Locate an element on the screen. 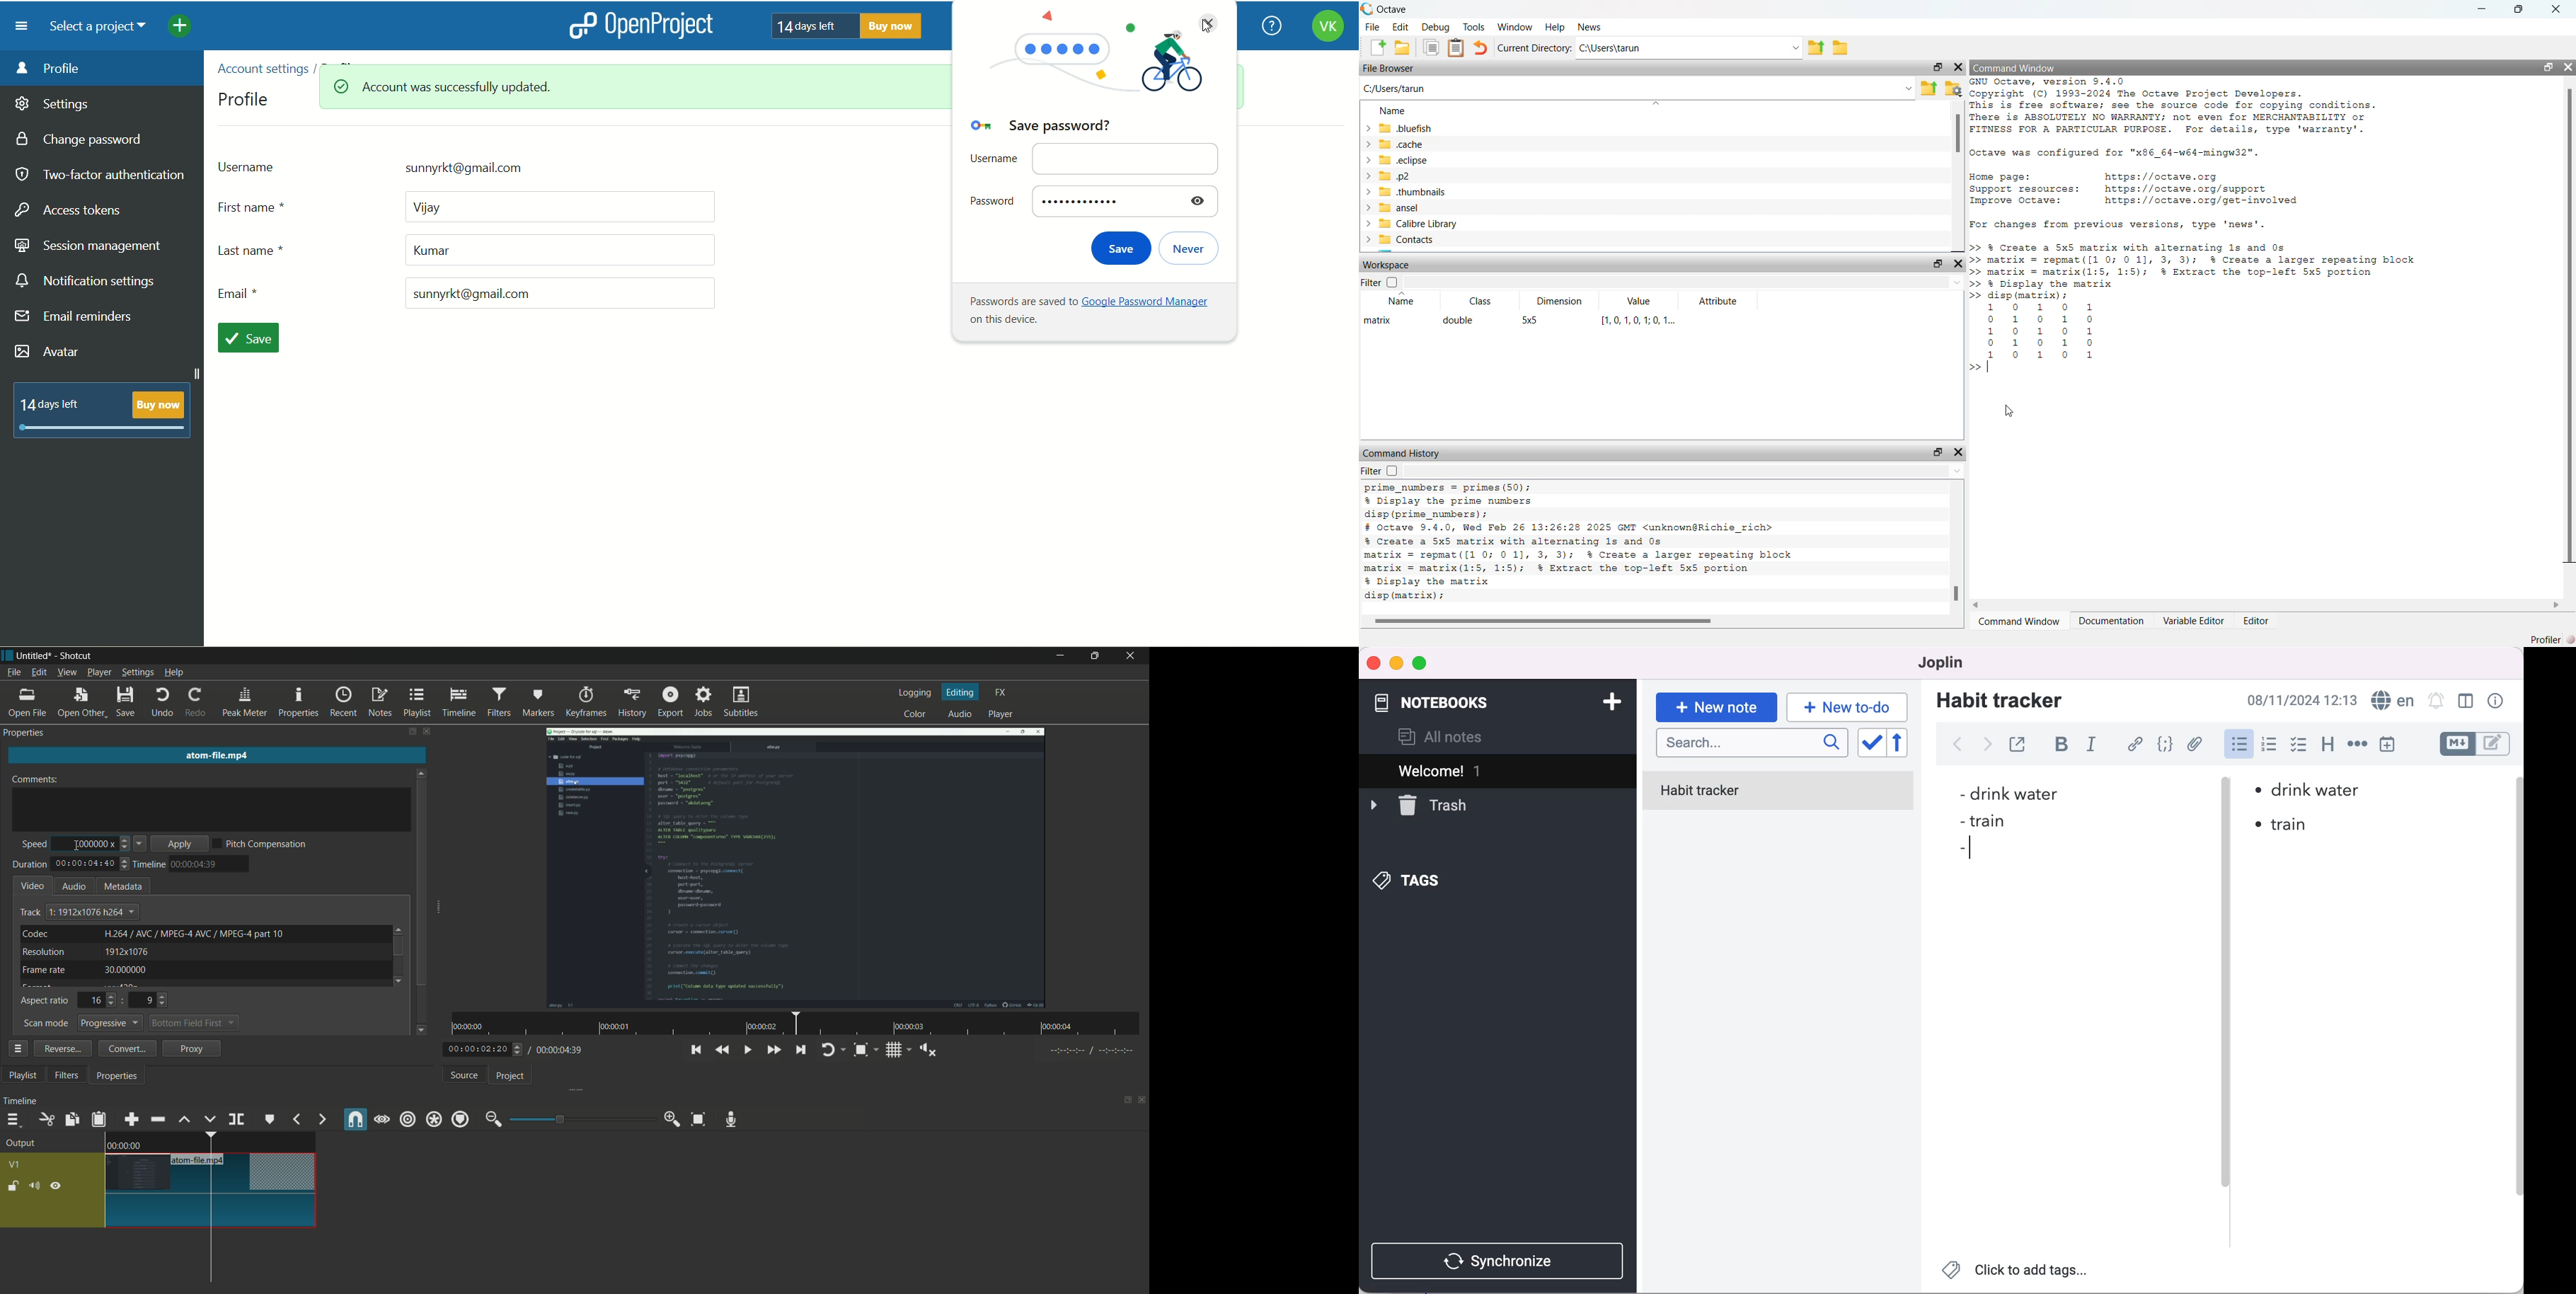  tags is located at coordinates (1408, 882).